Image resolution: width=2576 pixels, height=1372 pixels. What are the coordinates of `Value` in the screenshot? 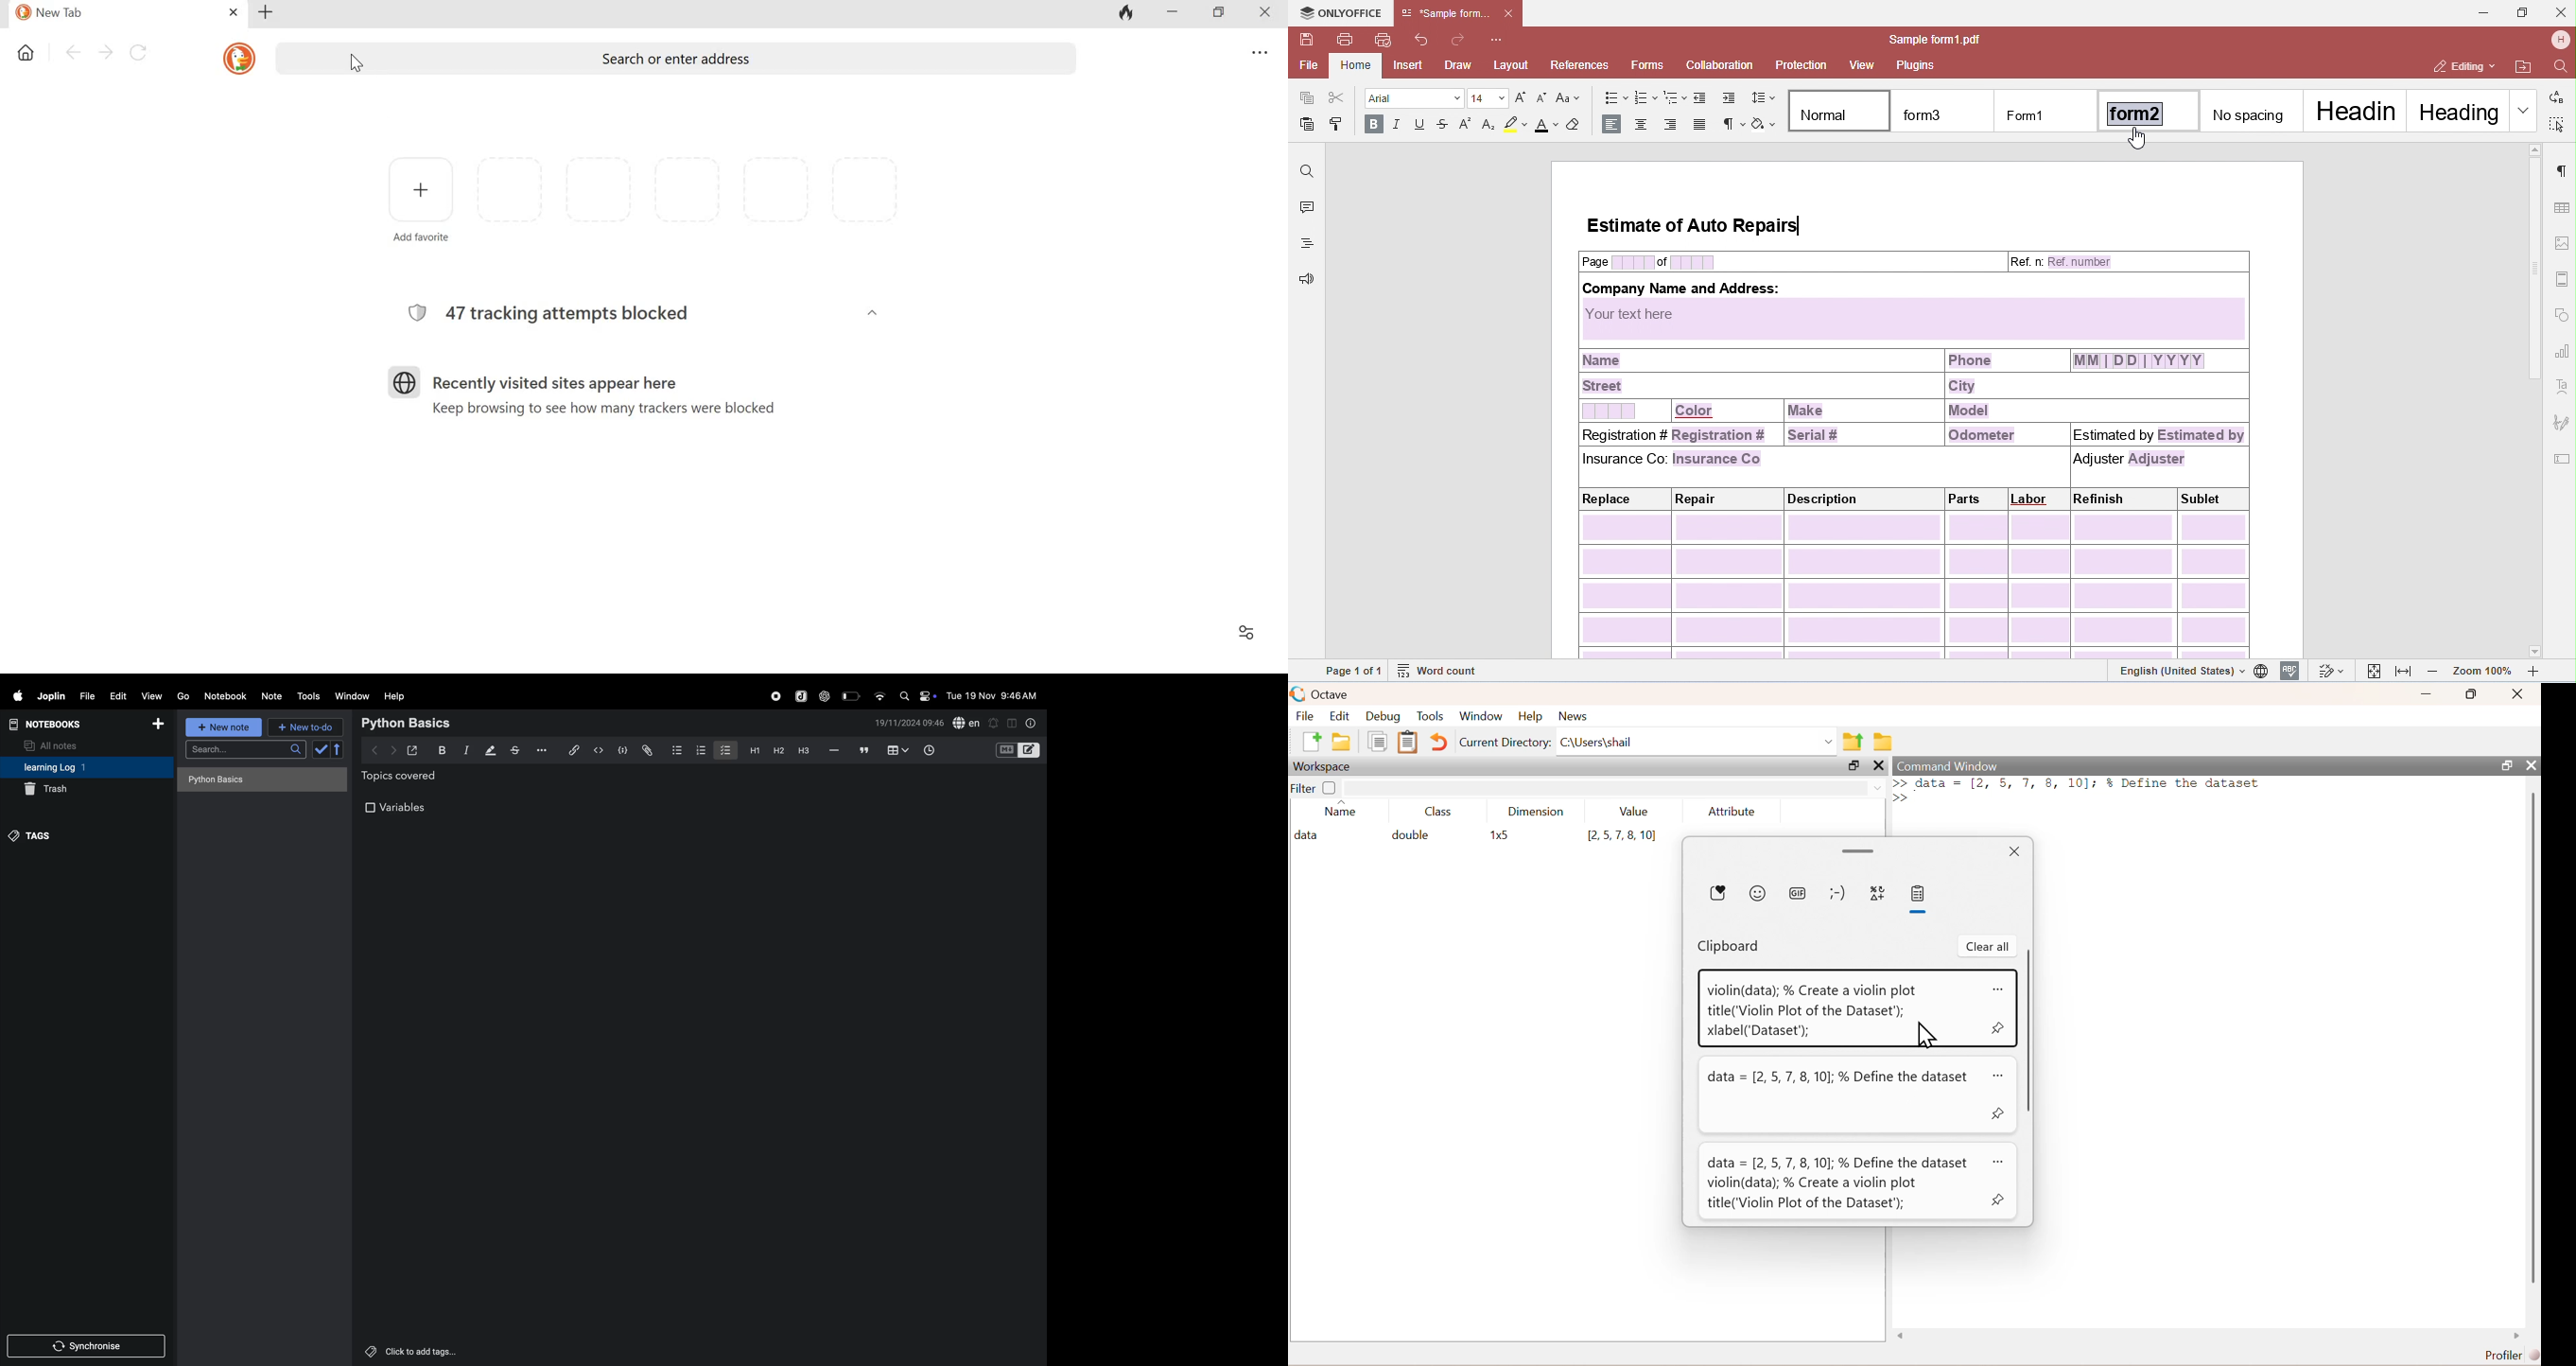 It's located at (1635, 811).